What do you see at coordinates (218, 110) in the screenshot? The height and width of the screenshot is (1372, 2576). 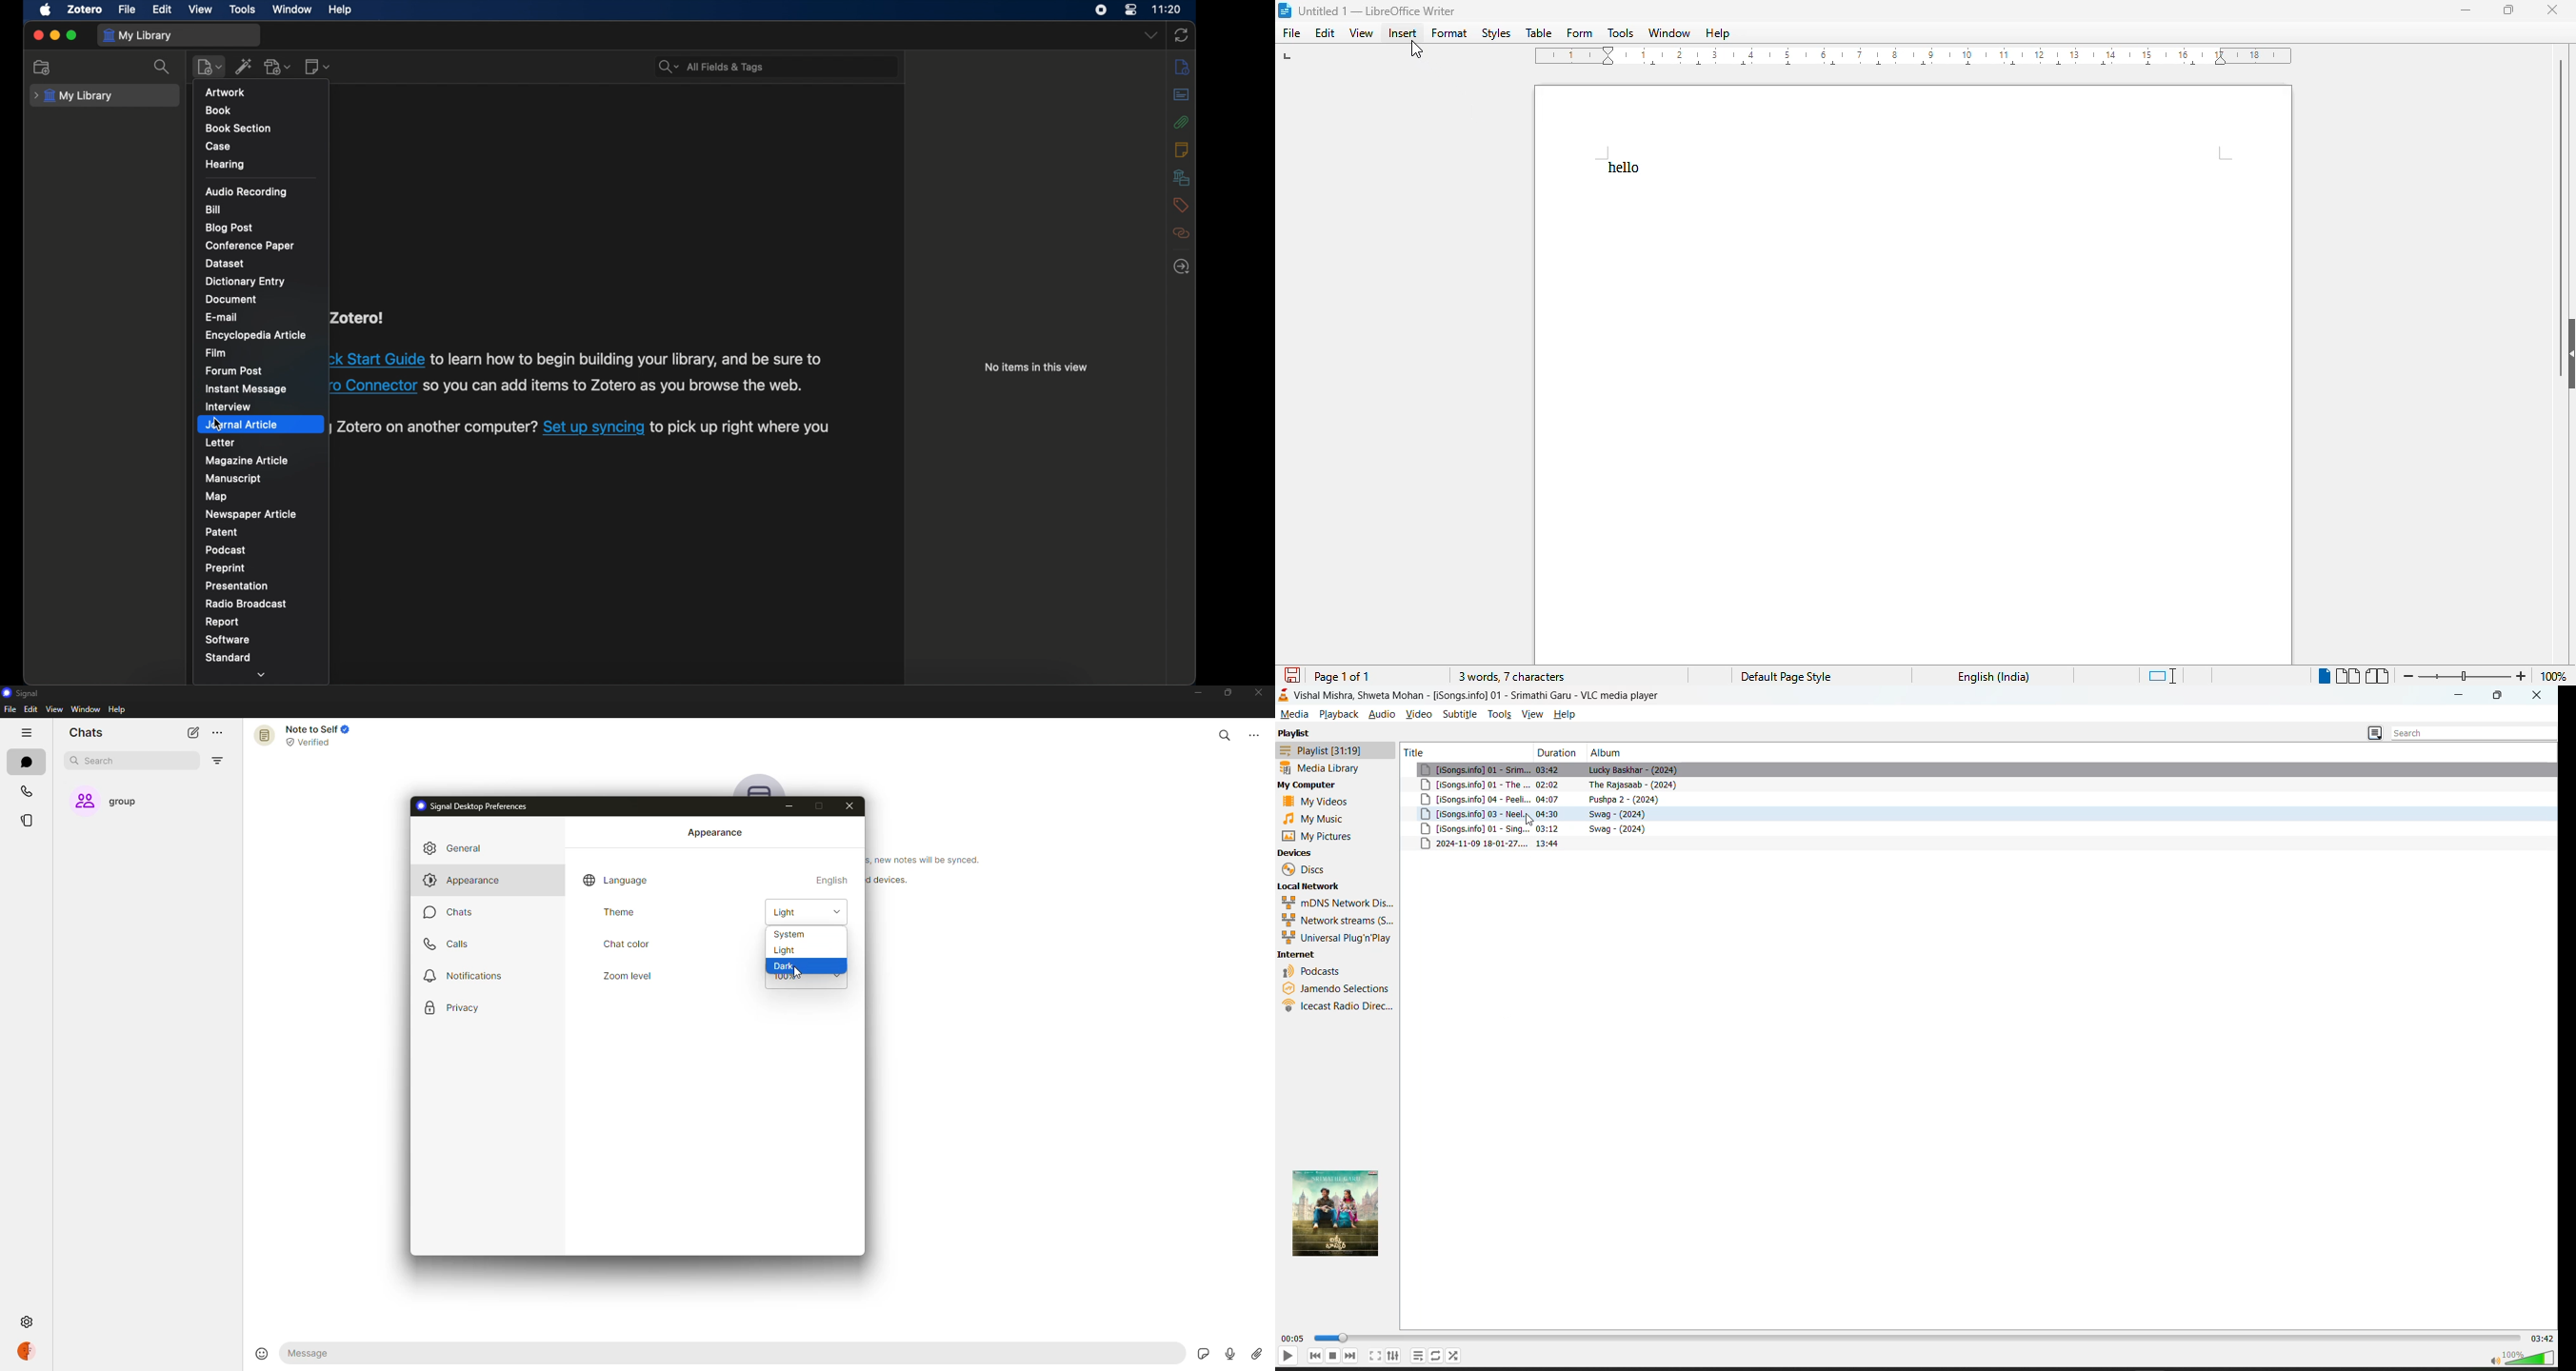 I see `book` at bounding box center [218, 110].